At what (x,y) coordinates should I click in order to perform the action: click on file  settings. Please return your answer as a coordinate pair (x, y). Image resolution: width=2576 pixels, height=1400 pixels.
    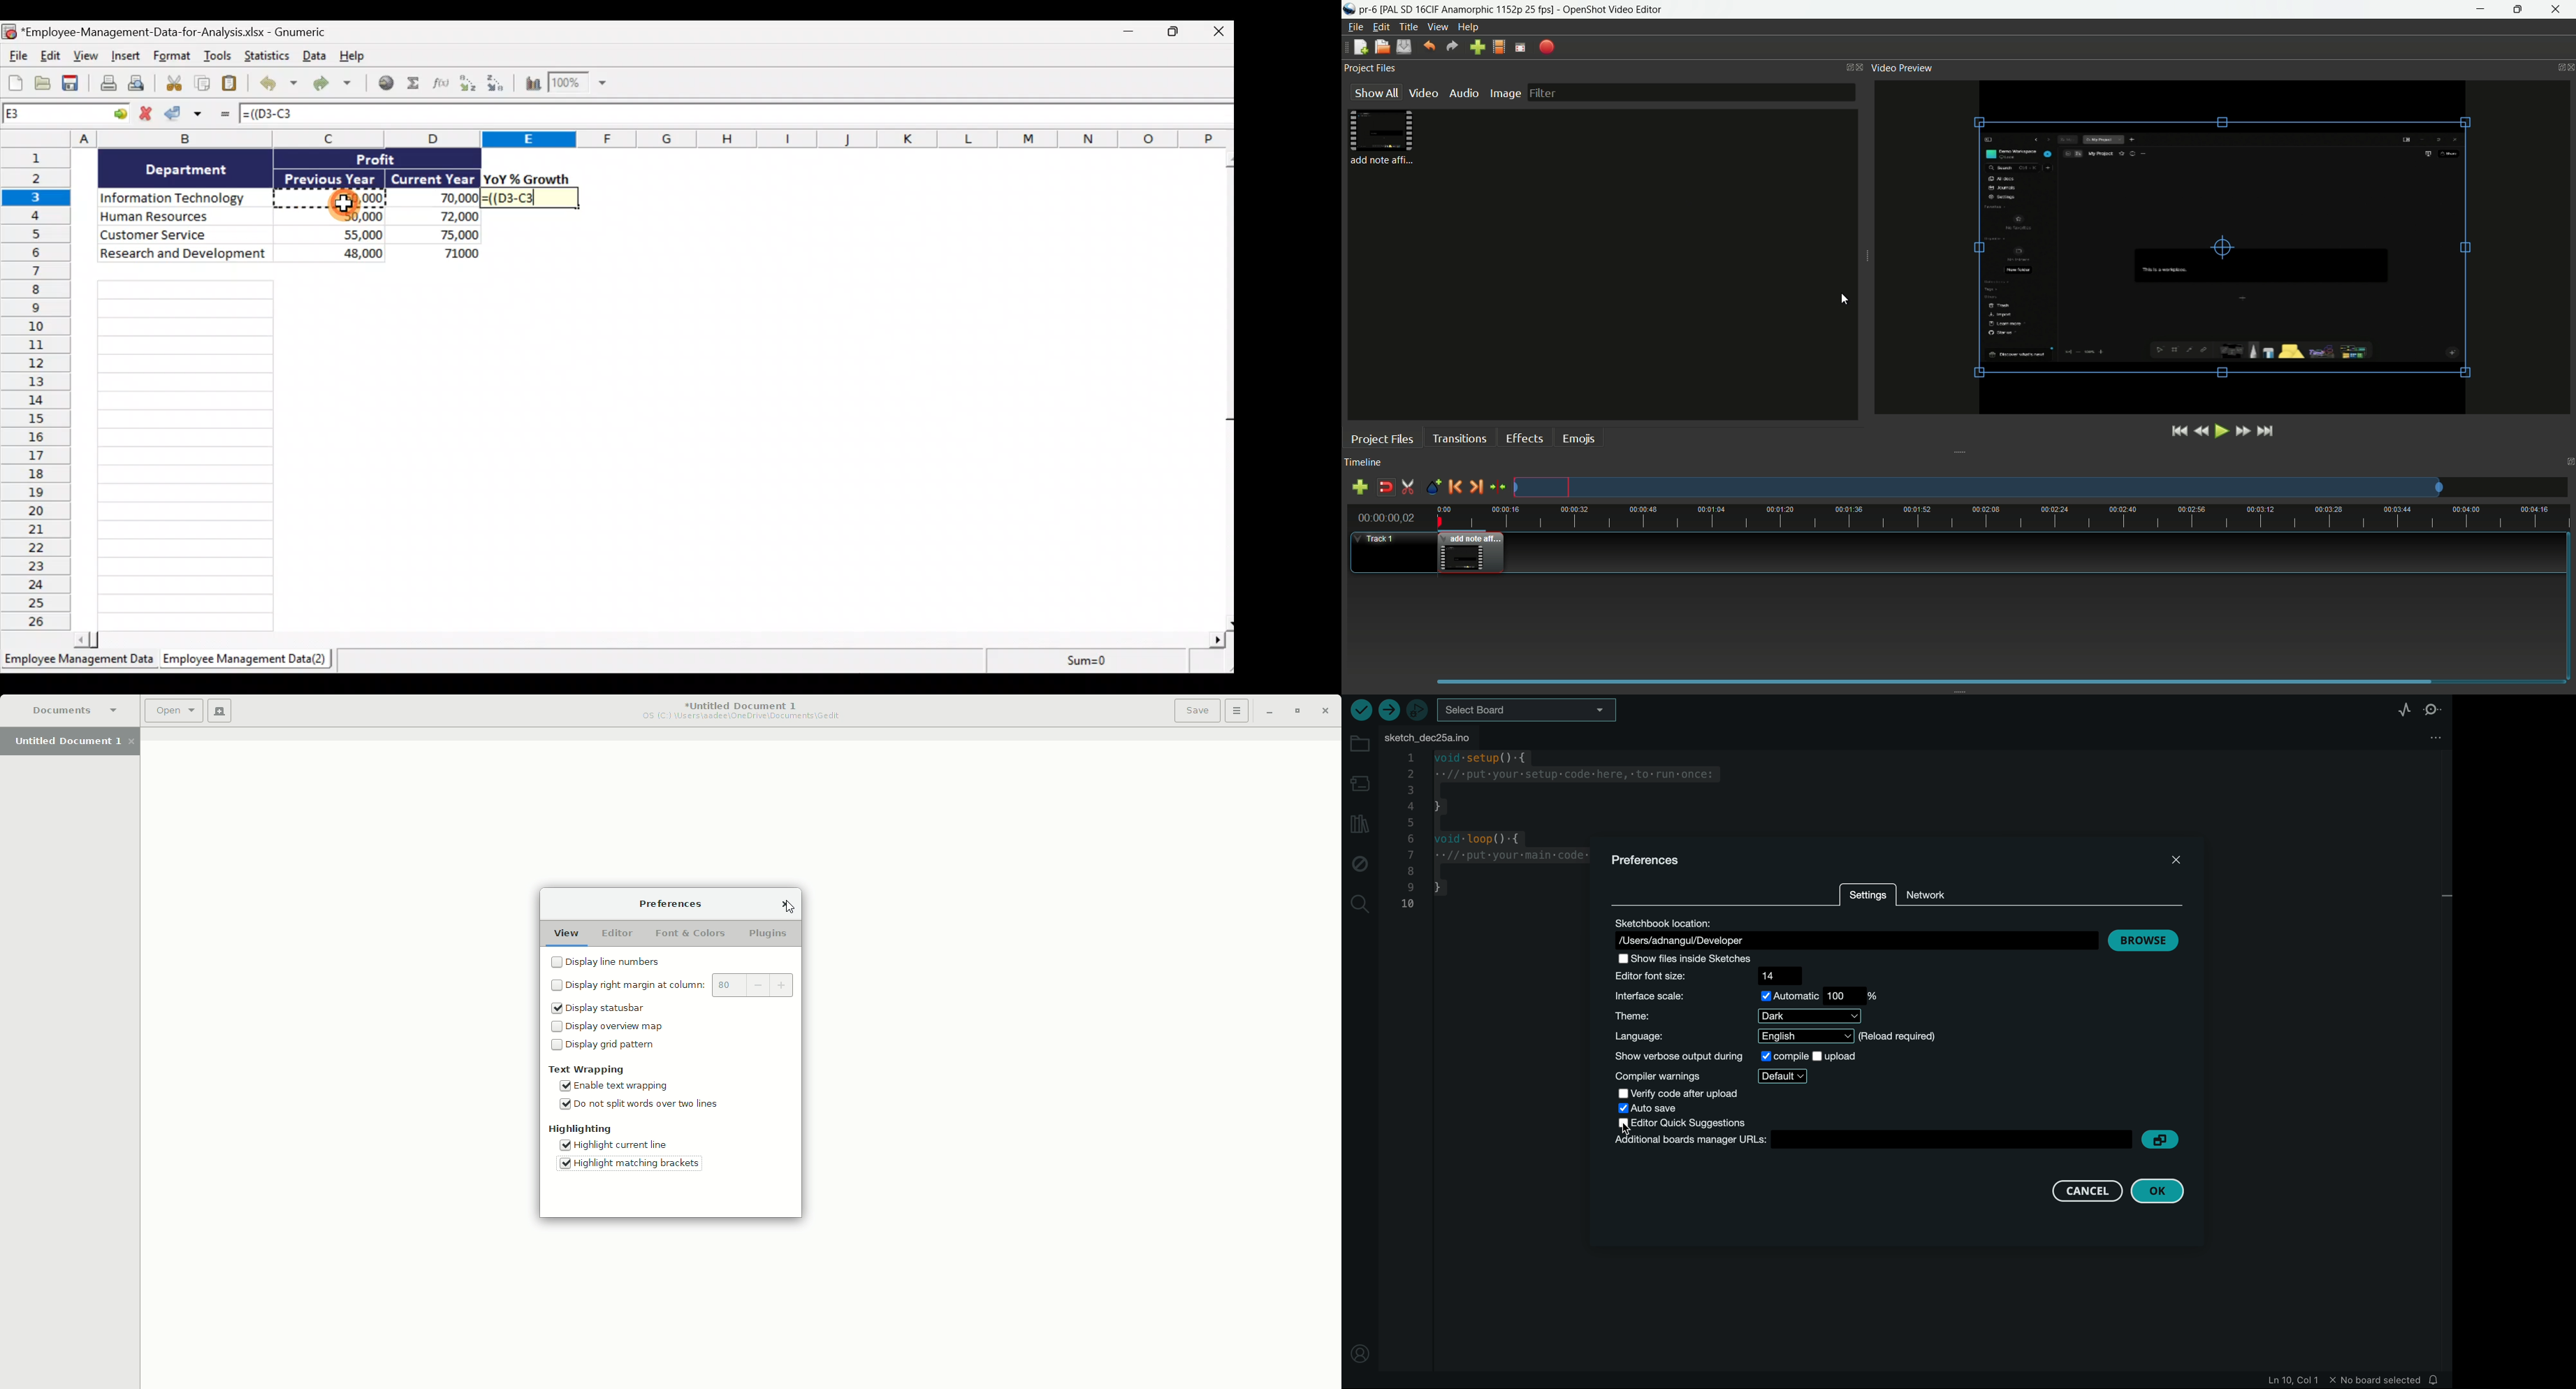
    Looking at the image, I should click on (2421, 738).